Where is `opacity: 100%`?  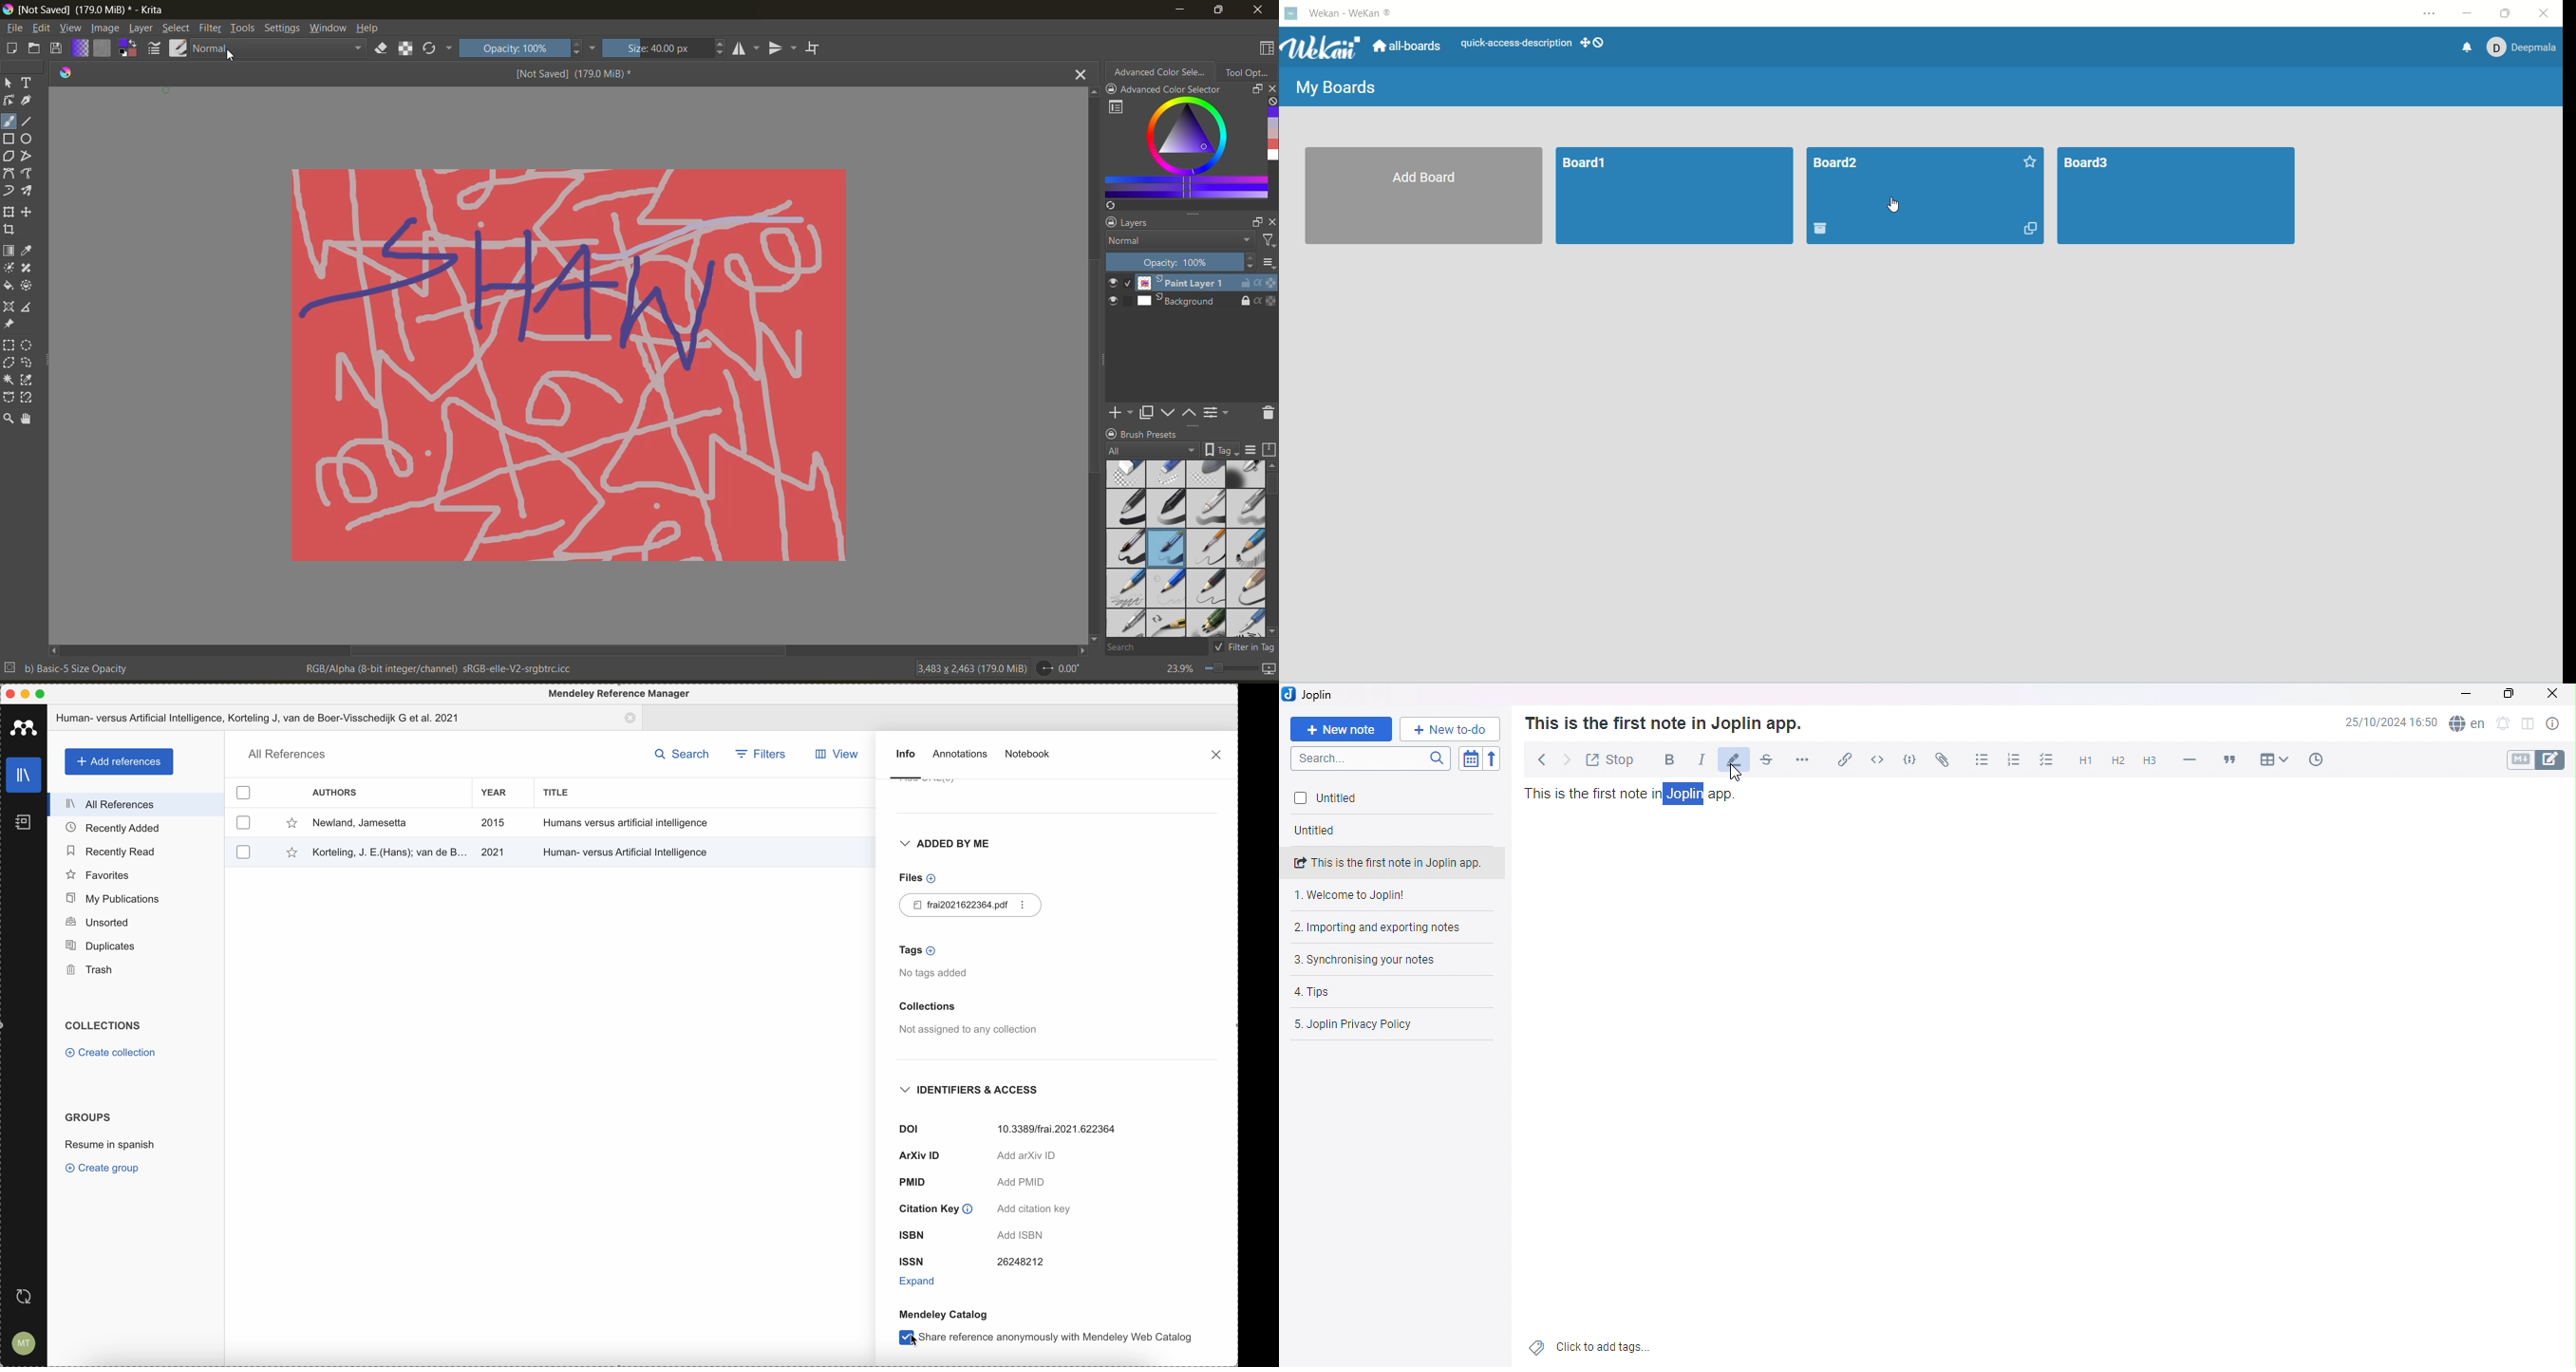 opacity: 100% is located at coordinates (528, 48).